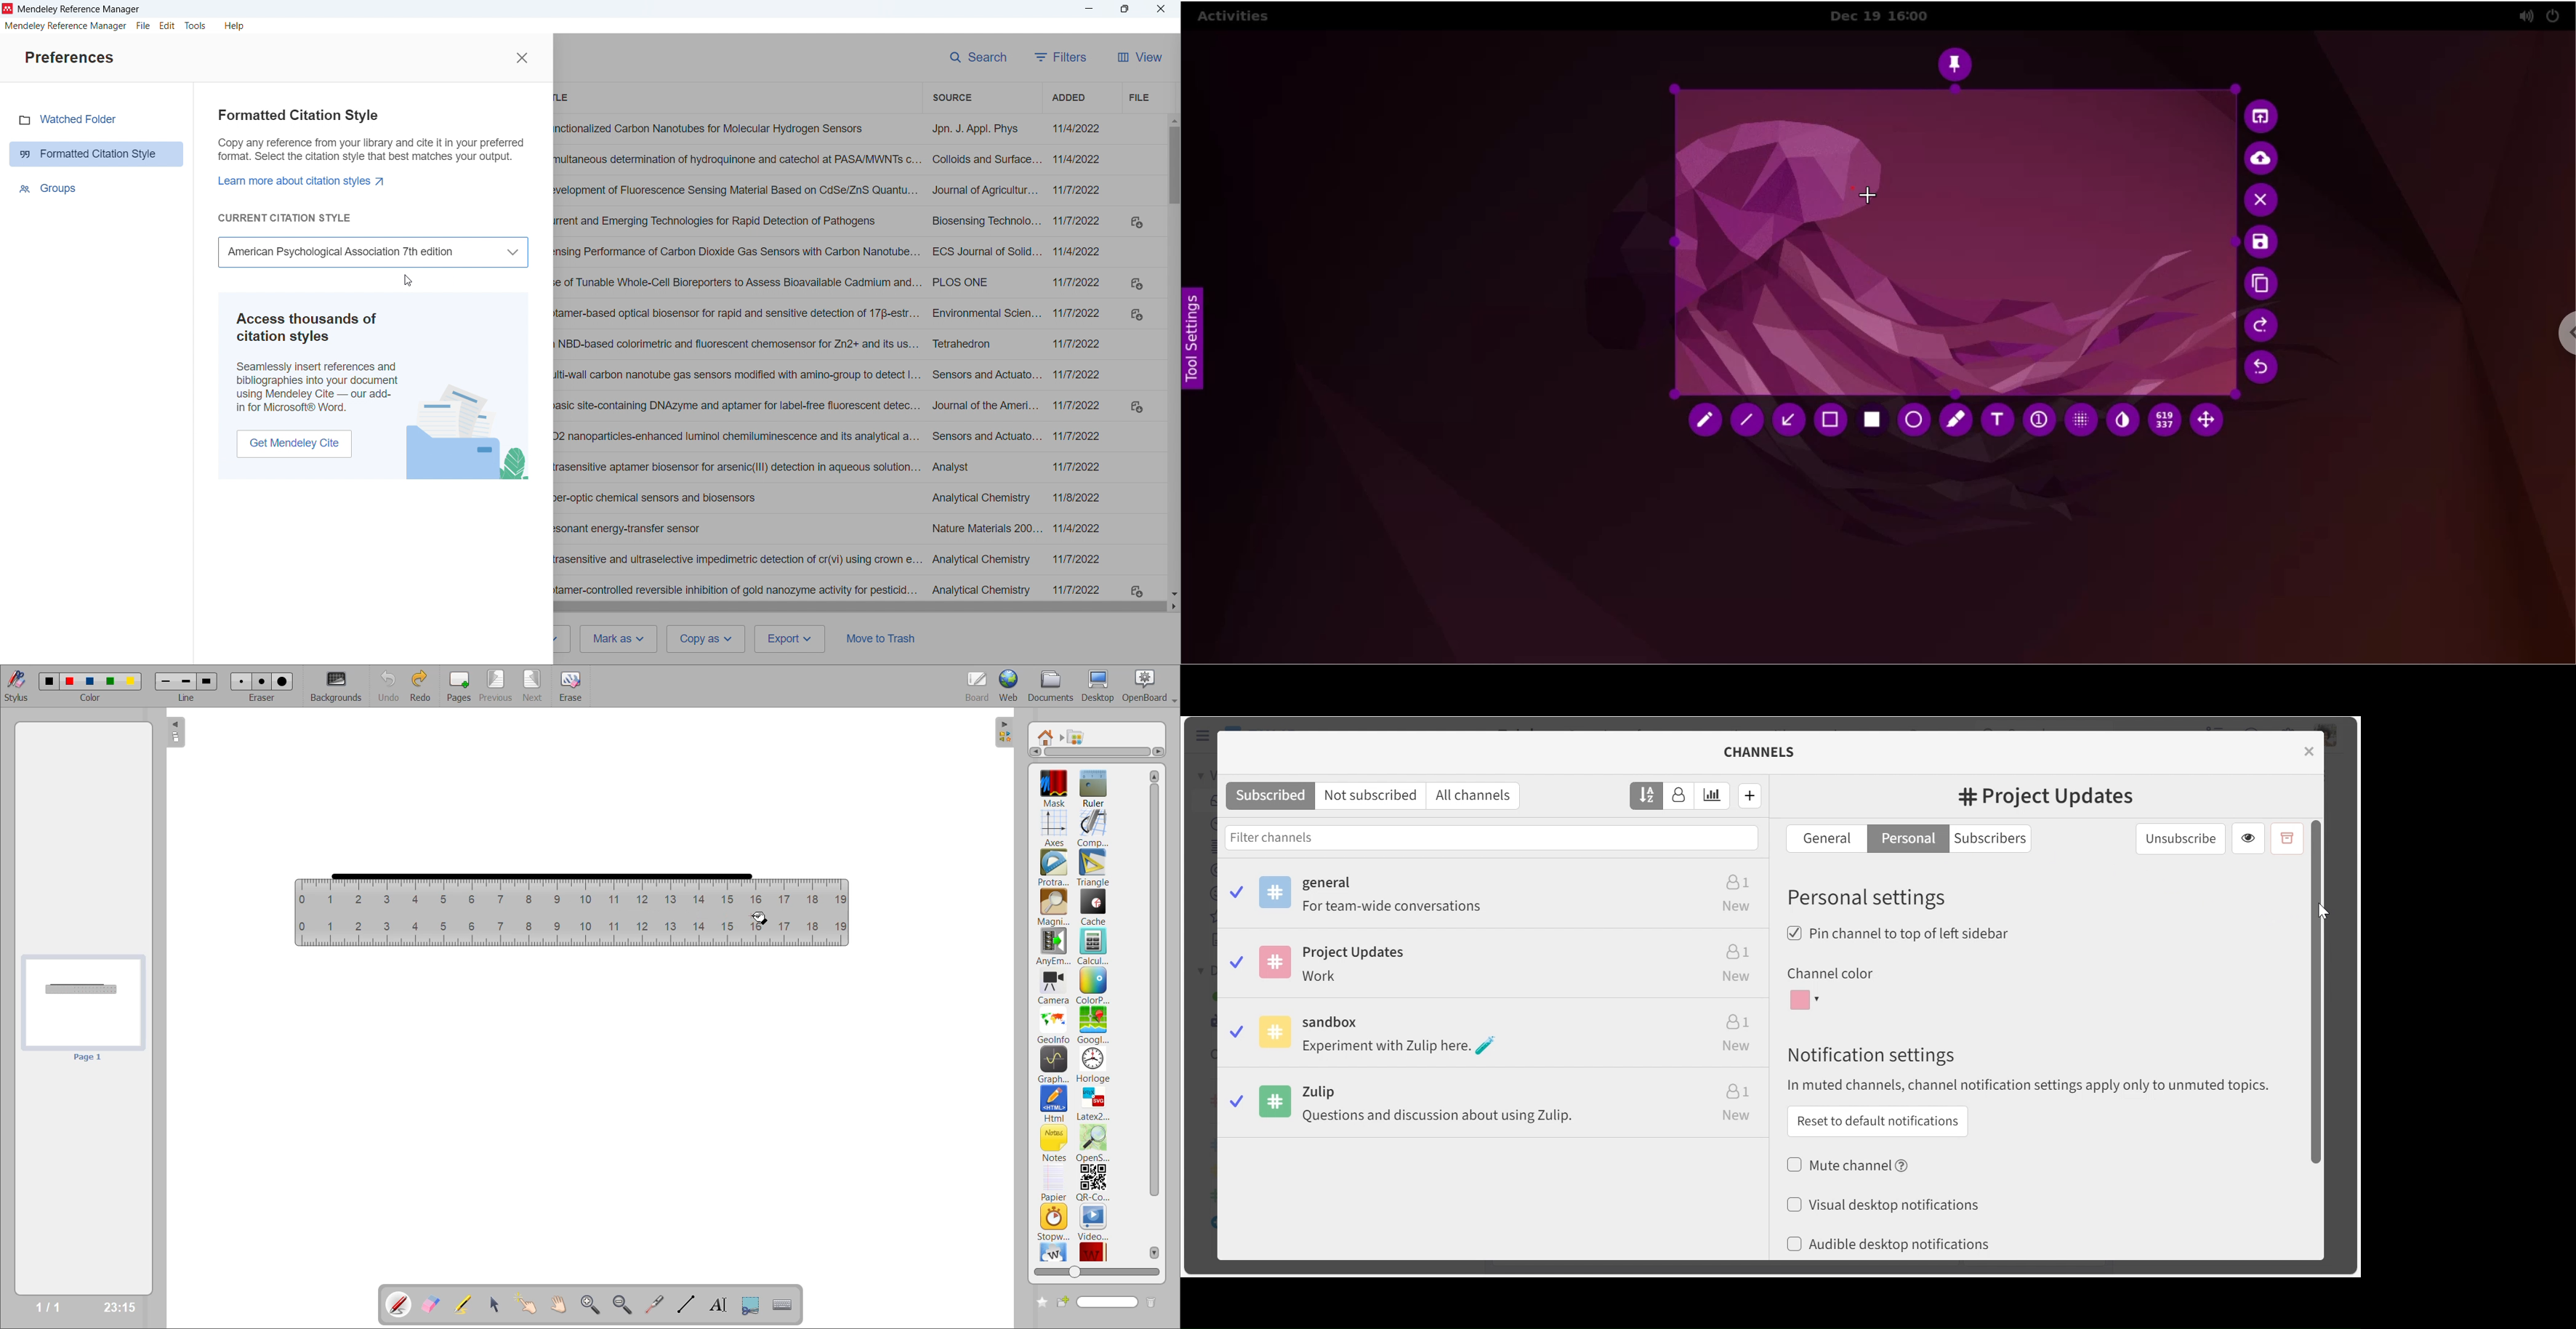 The width and height of the screenshot is (2576, 1344). What do you see at coordinates (1095, 1270) in the screenshot?
I see `zoom slider` at bounding box center [1095, 1270].